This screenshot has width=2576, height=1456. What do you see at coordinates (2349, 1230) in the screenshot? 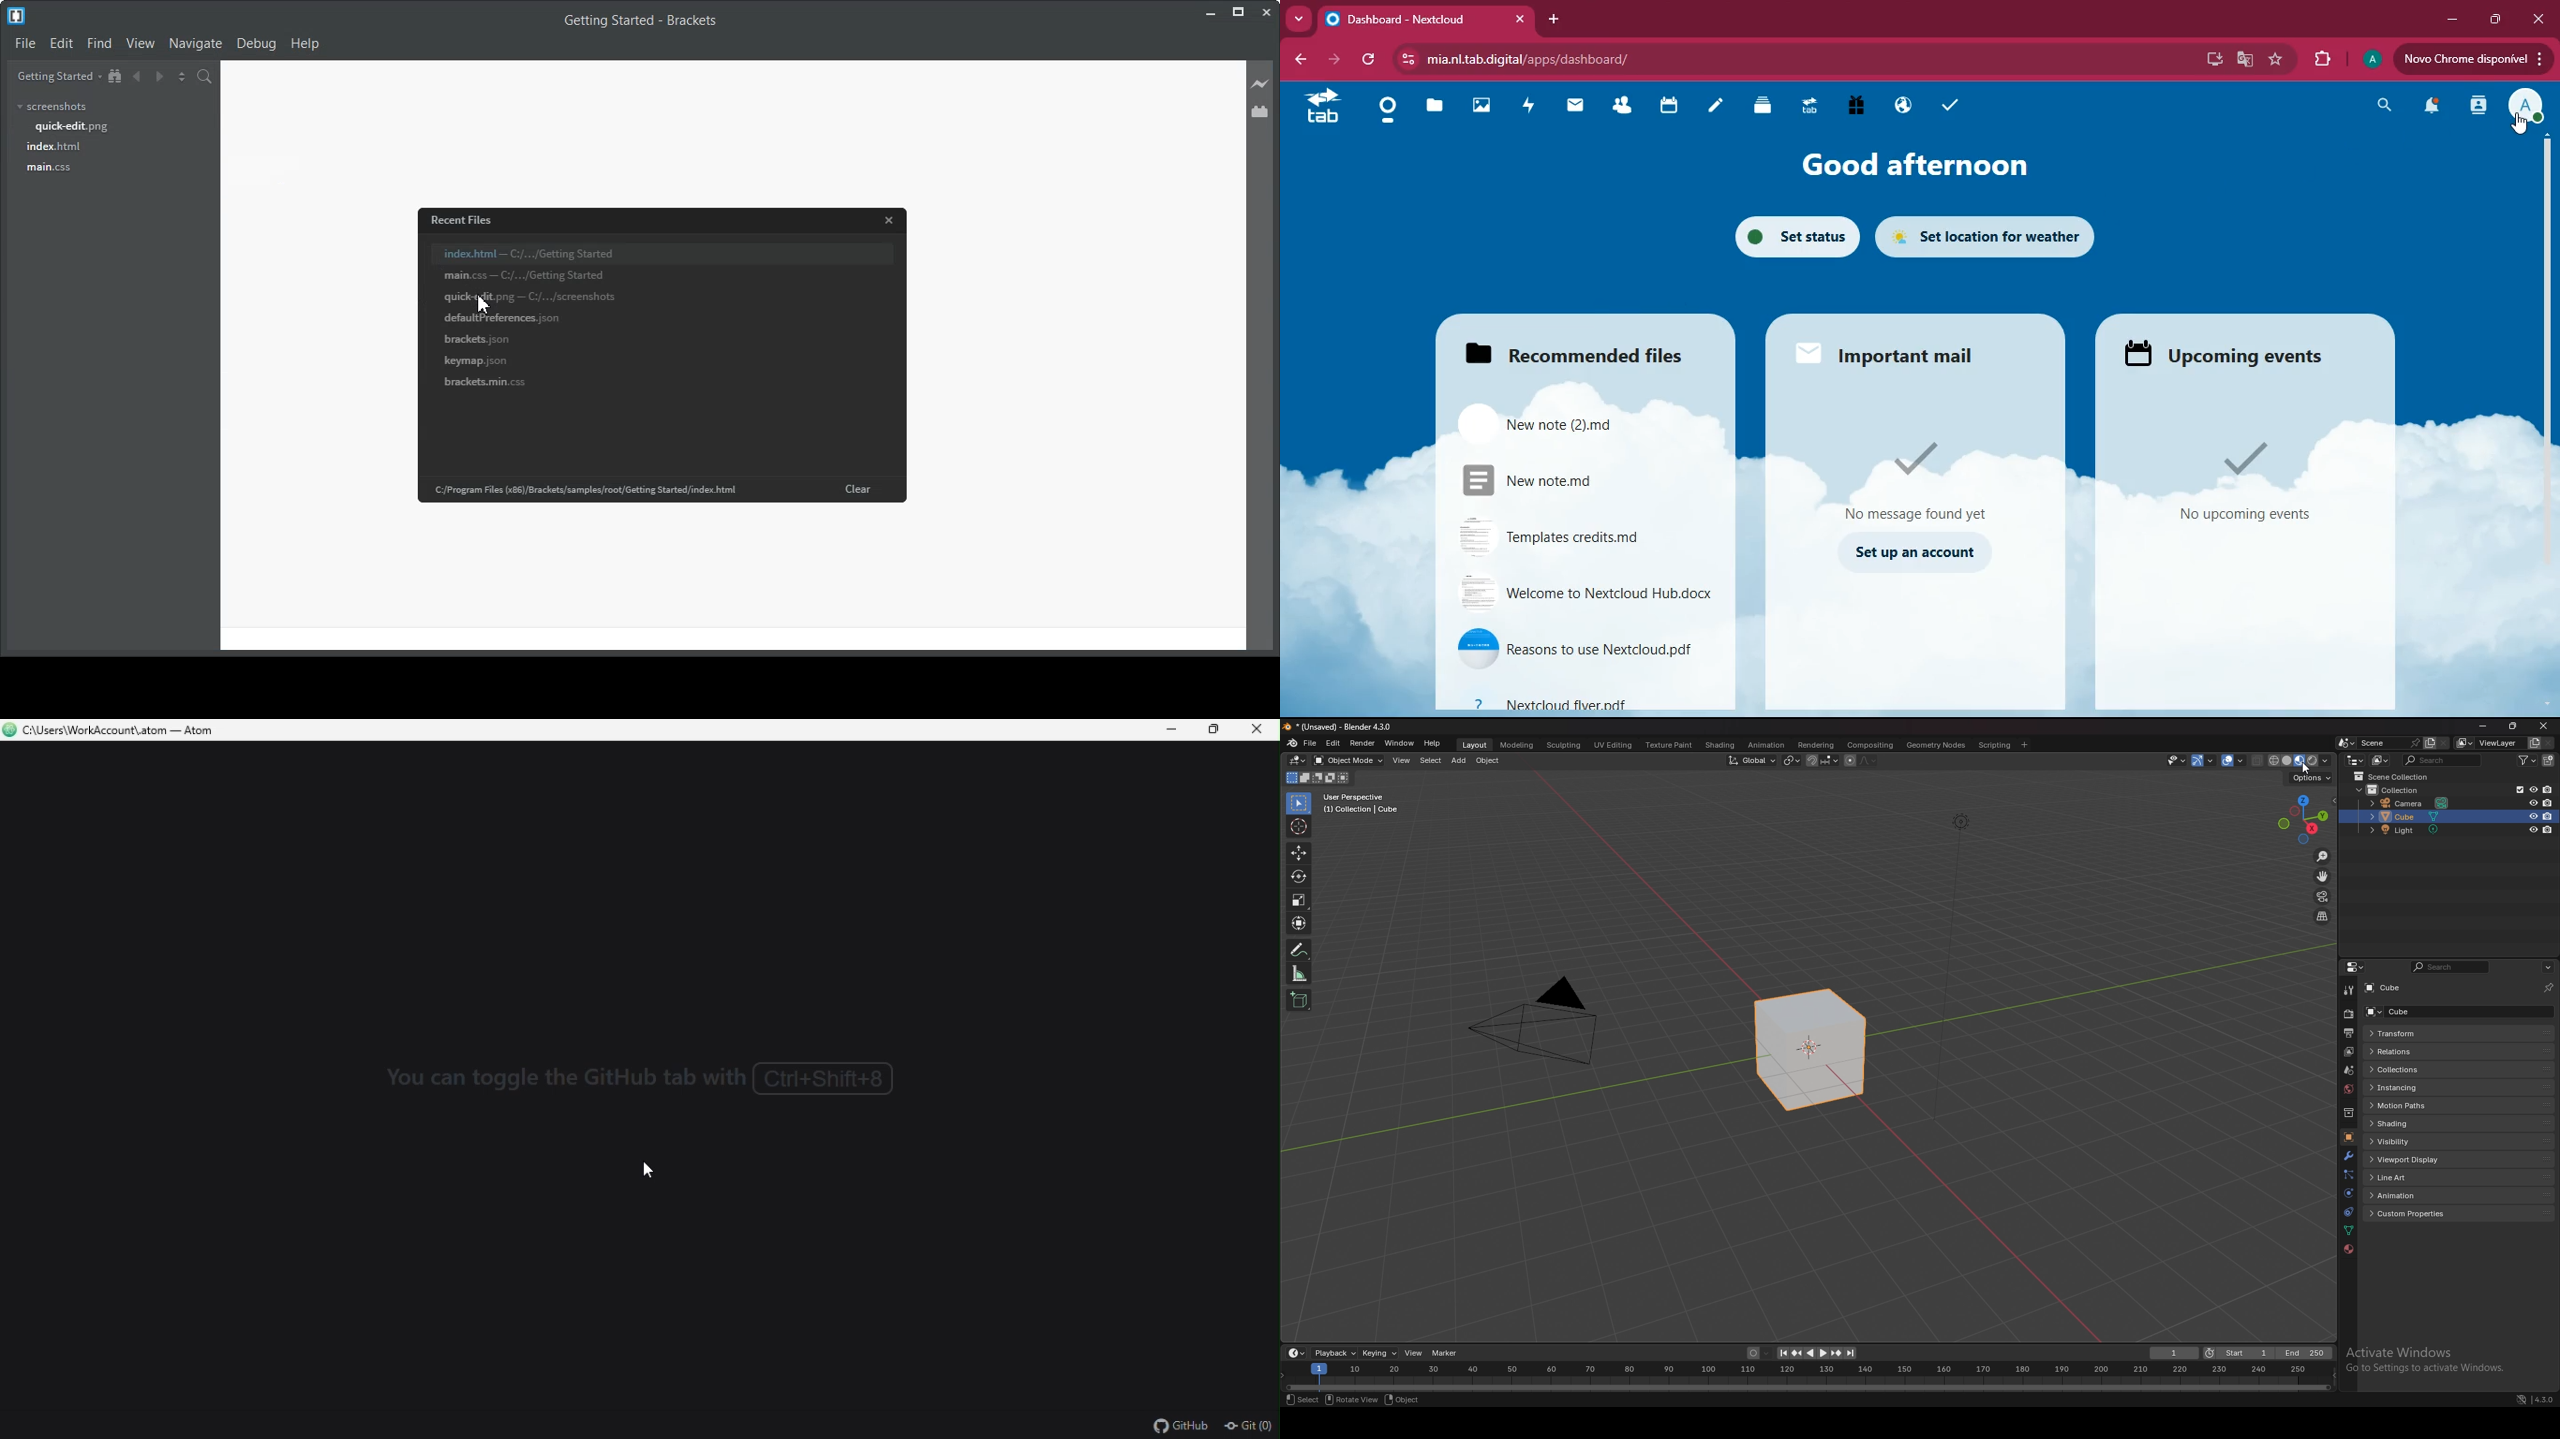
I see `data` at bounding box center [2349, 1230].